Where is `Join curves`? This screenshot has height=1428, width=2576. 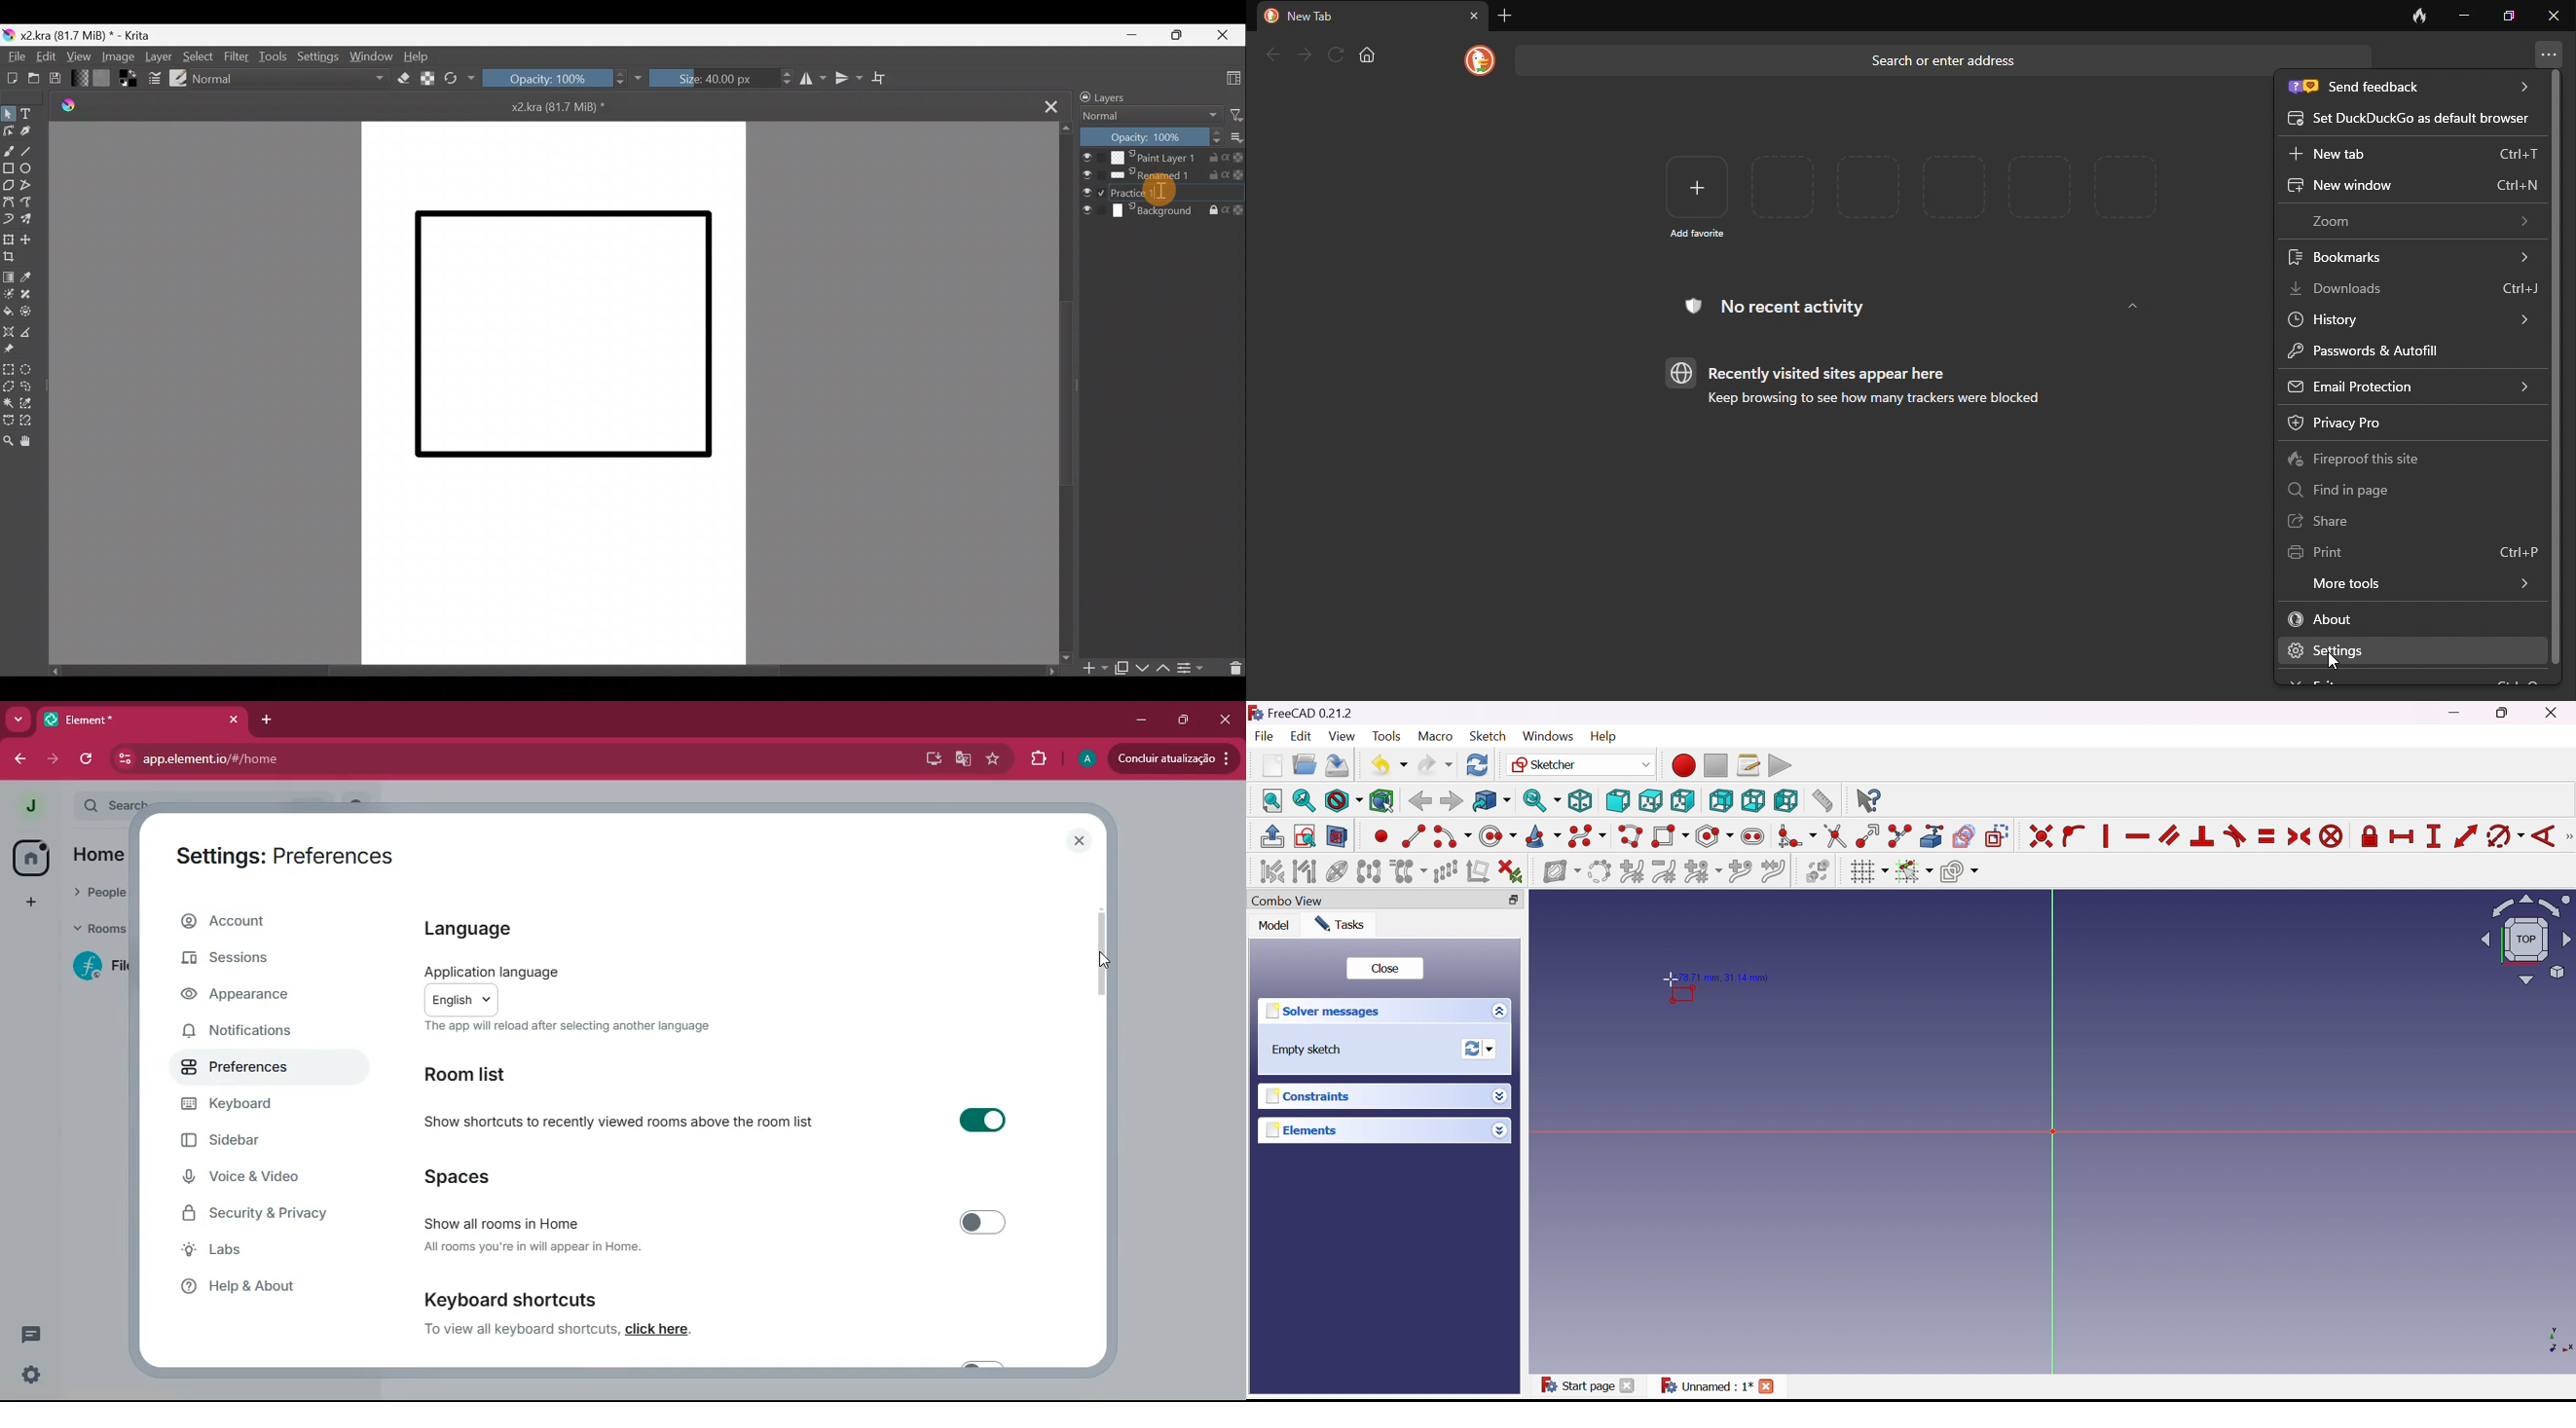
Join curves is located at coordinates (1773, 871).